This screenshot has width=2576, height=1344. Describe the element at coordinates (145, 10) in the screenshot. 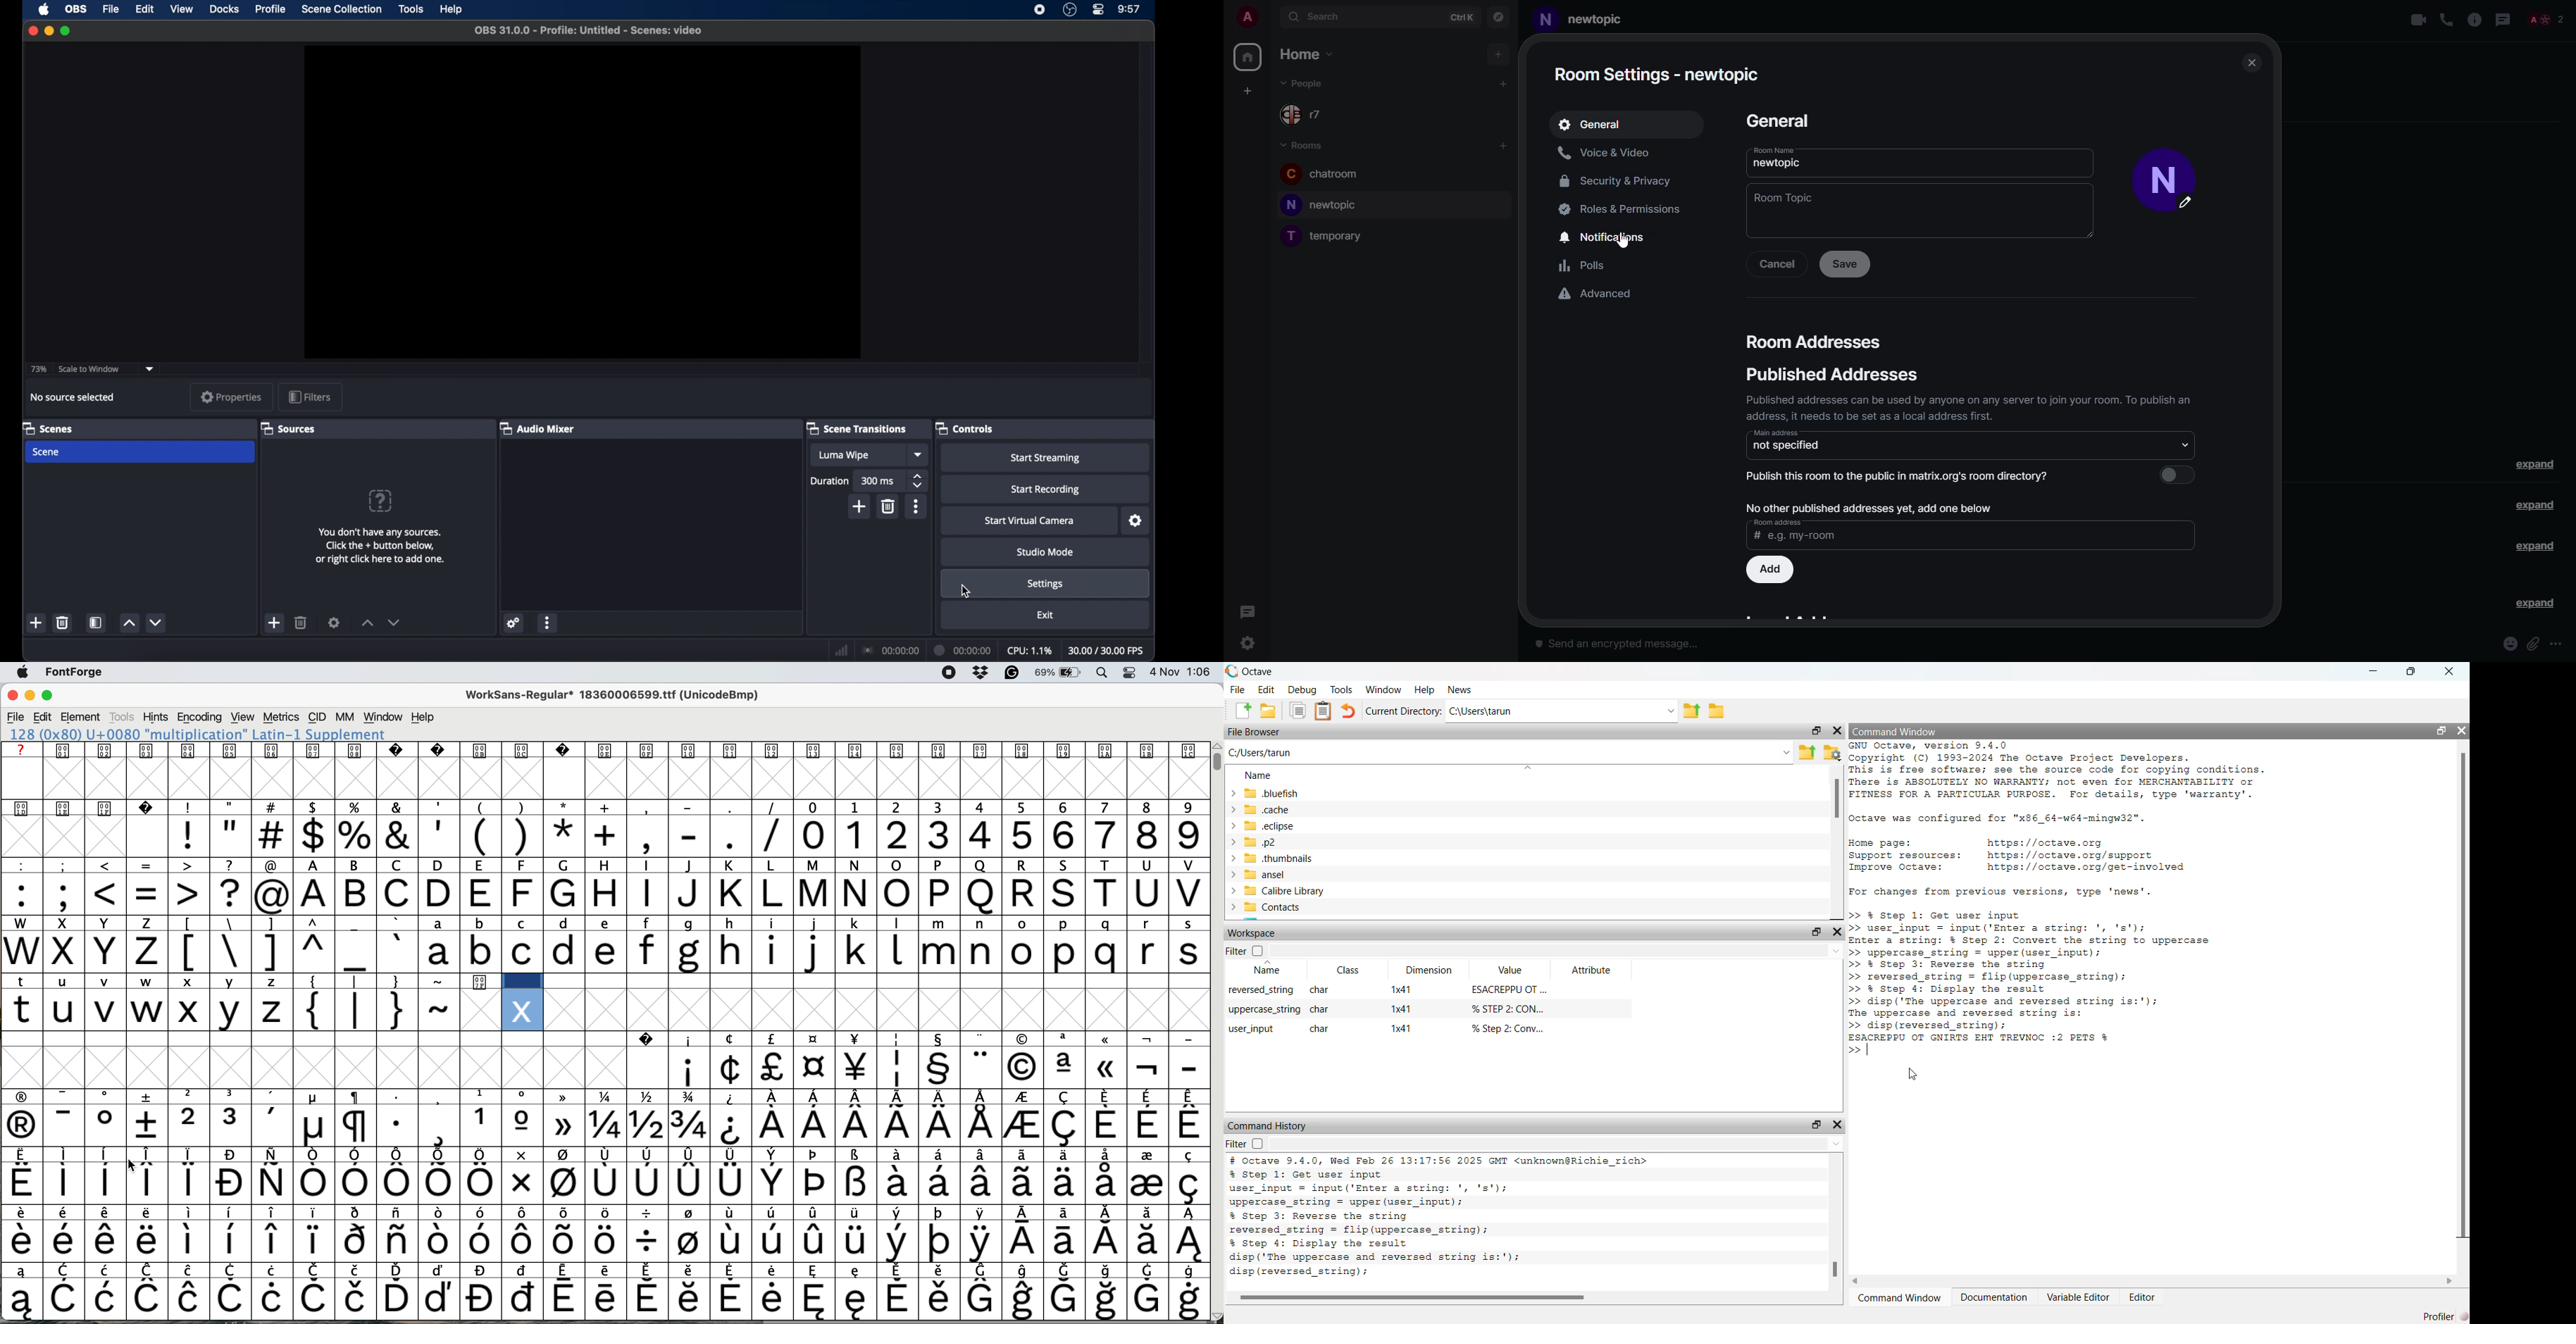

I see `edit` at that location.